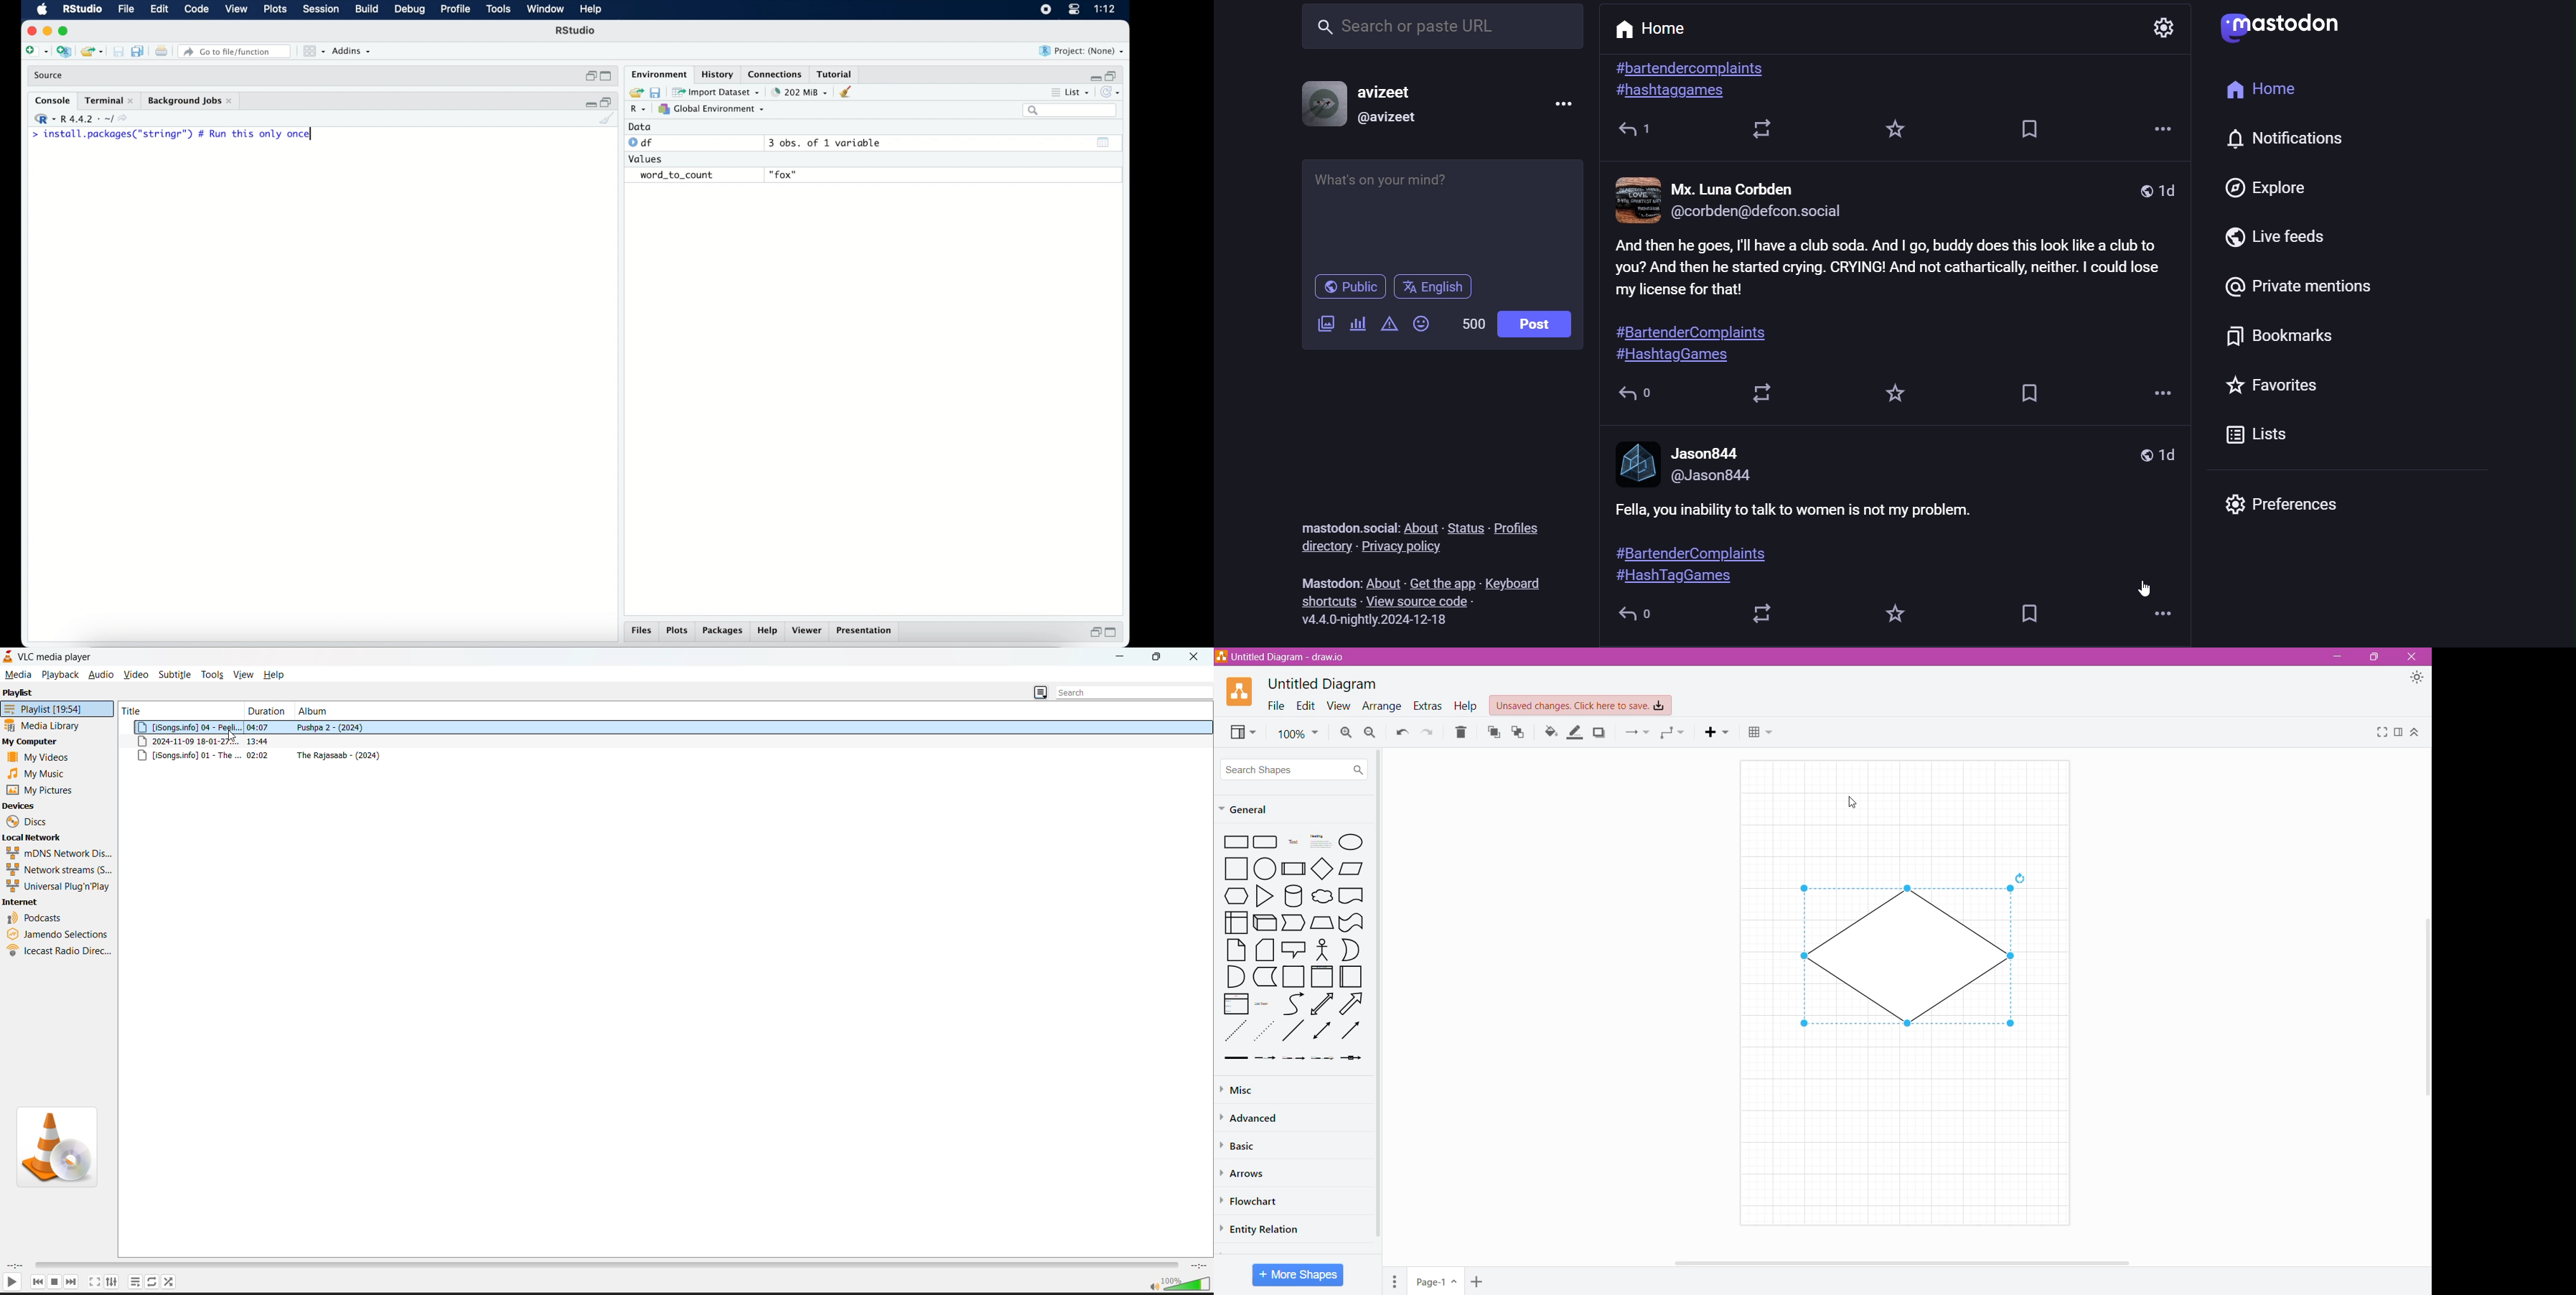 This screenshot has height=1316, width=2576. I want to click on Connector with Label, so click(1266, 1059).